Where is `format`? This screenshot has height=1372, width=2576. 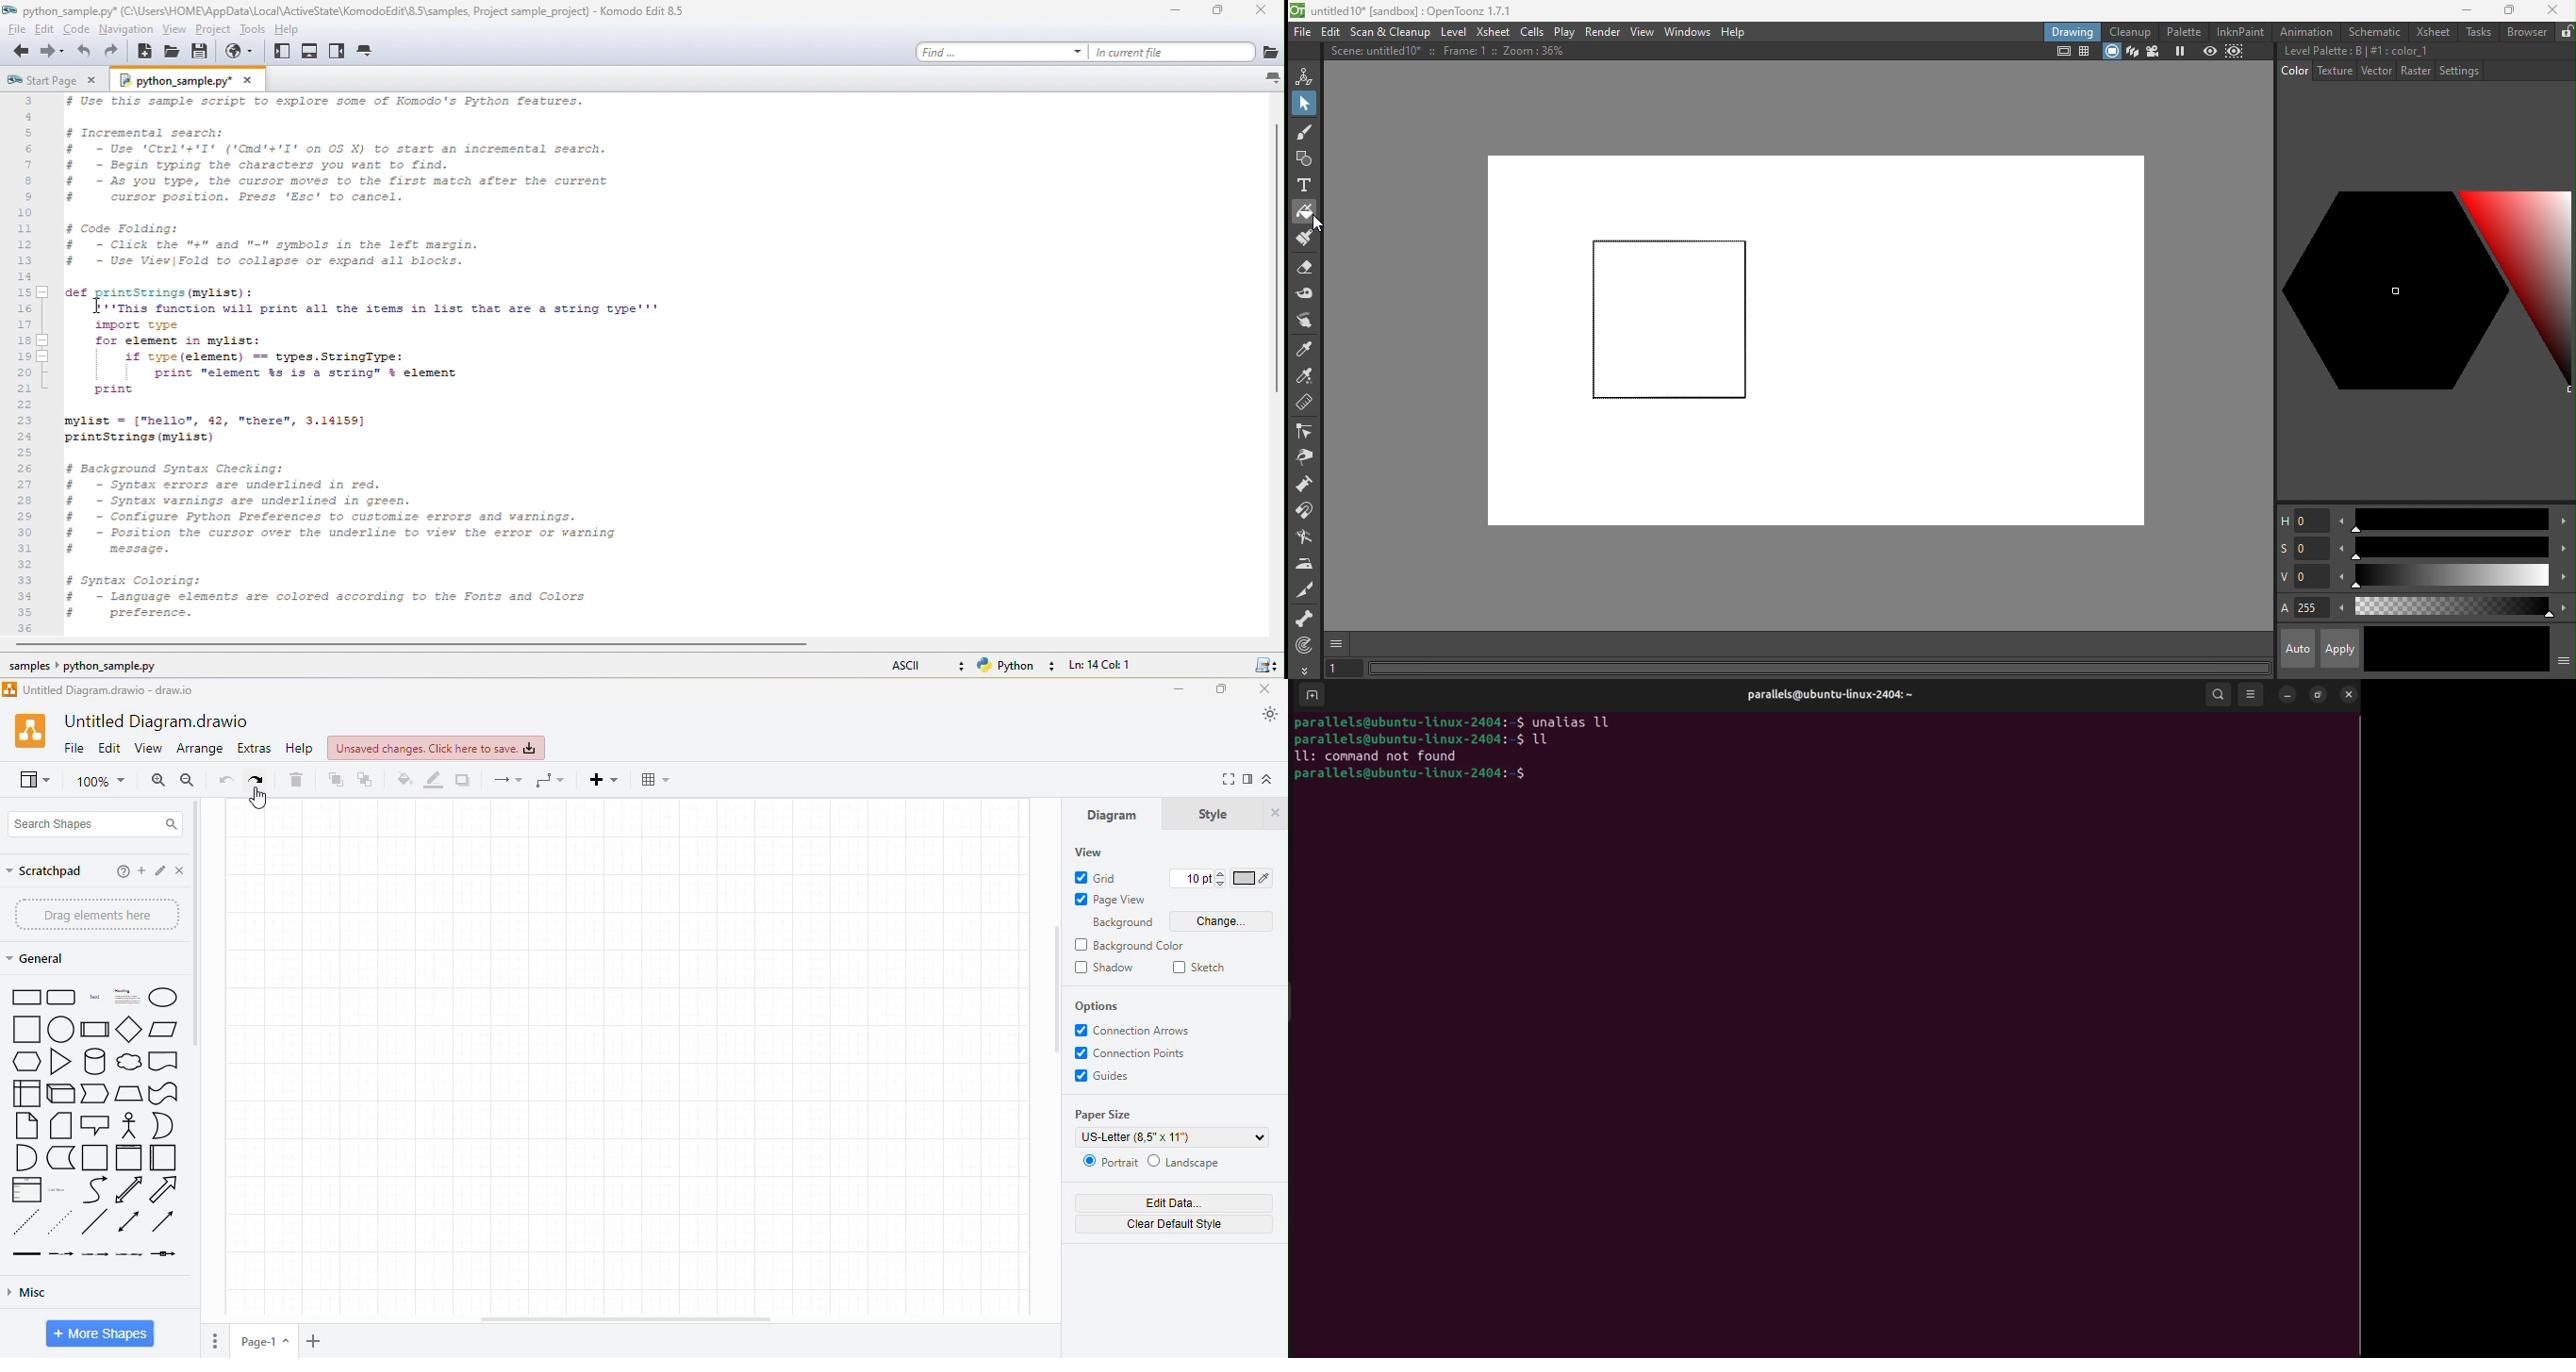 format is located at coordinates (1249, 779).